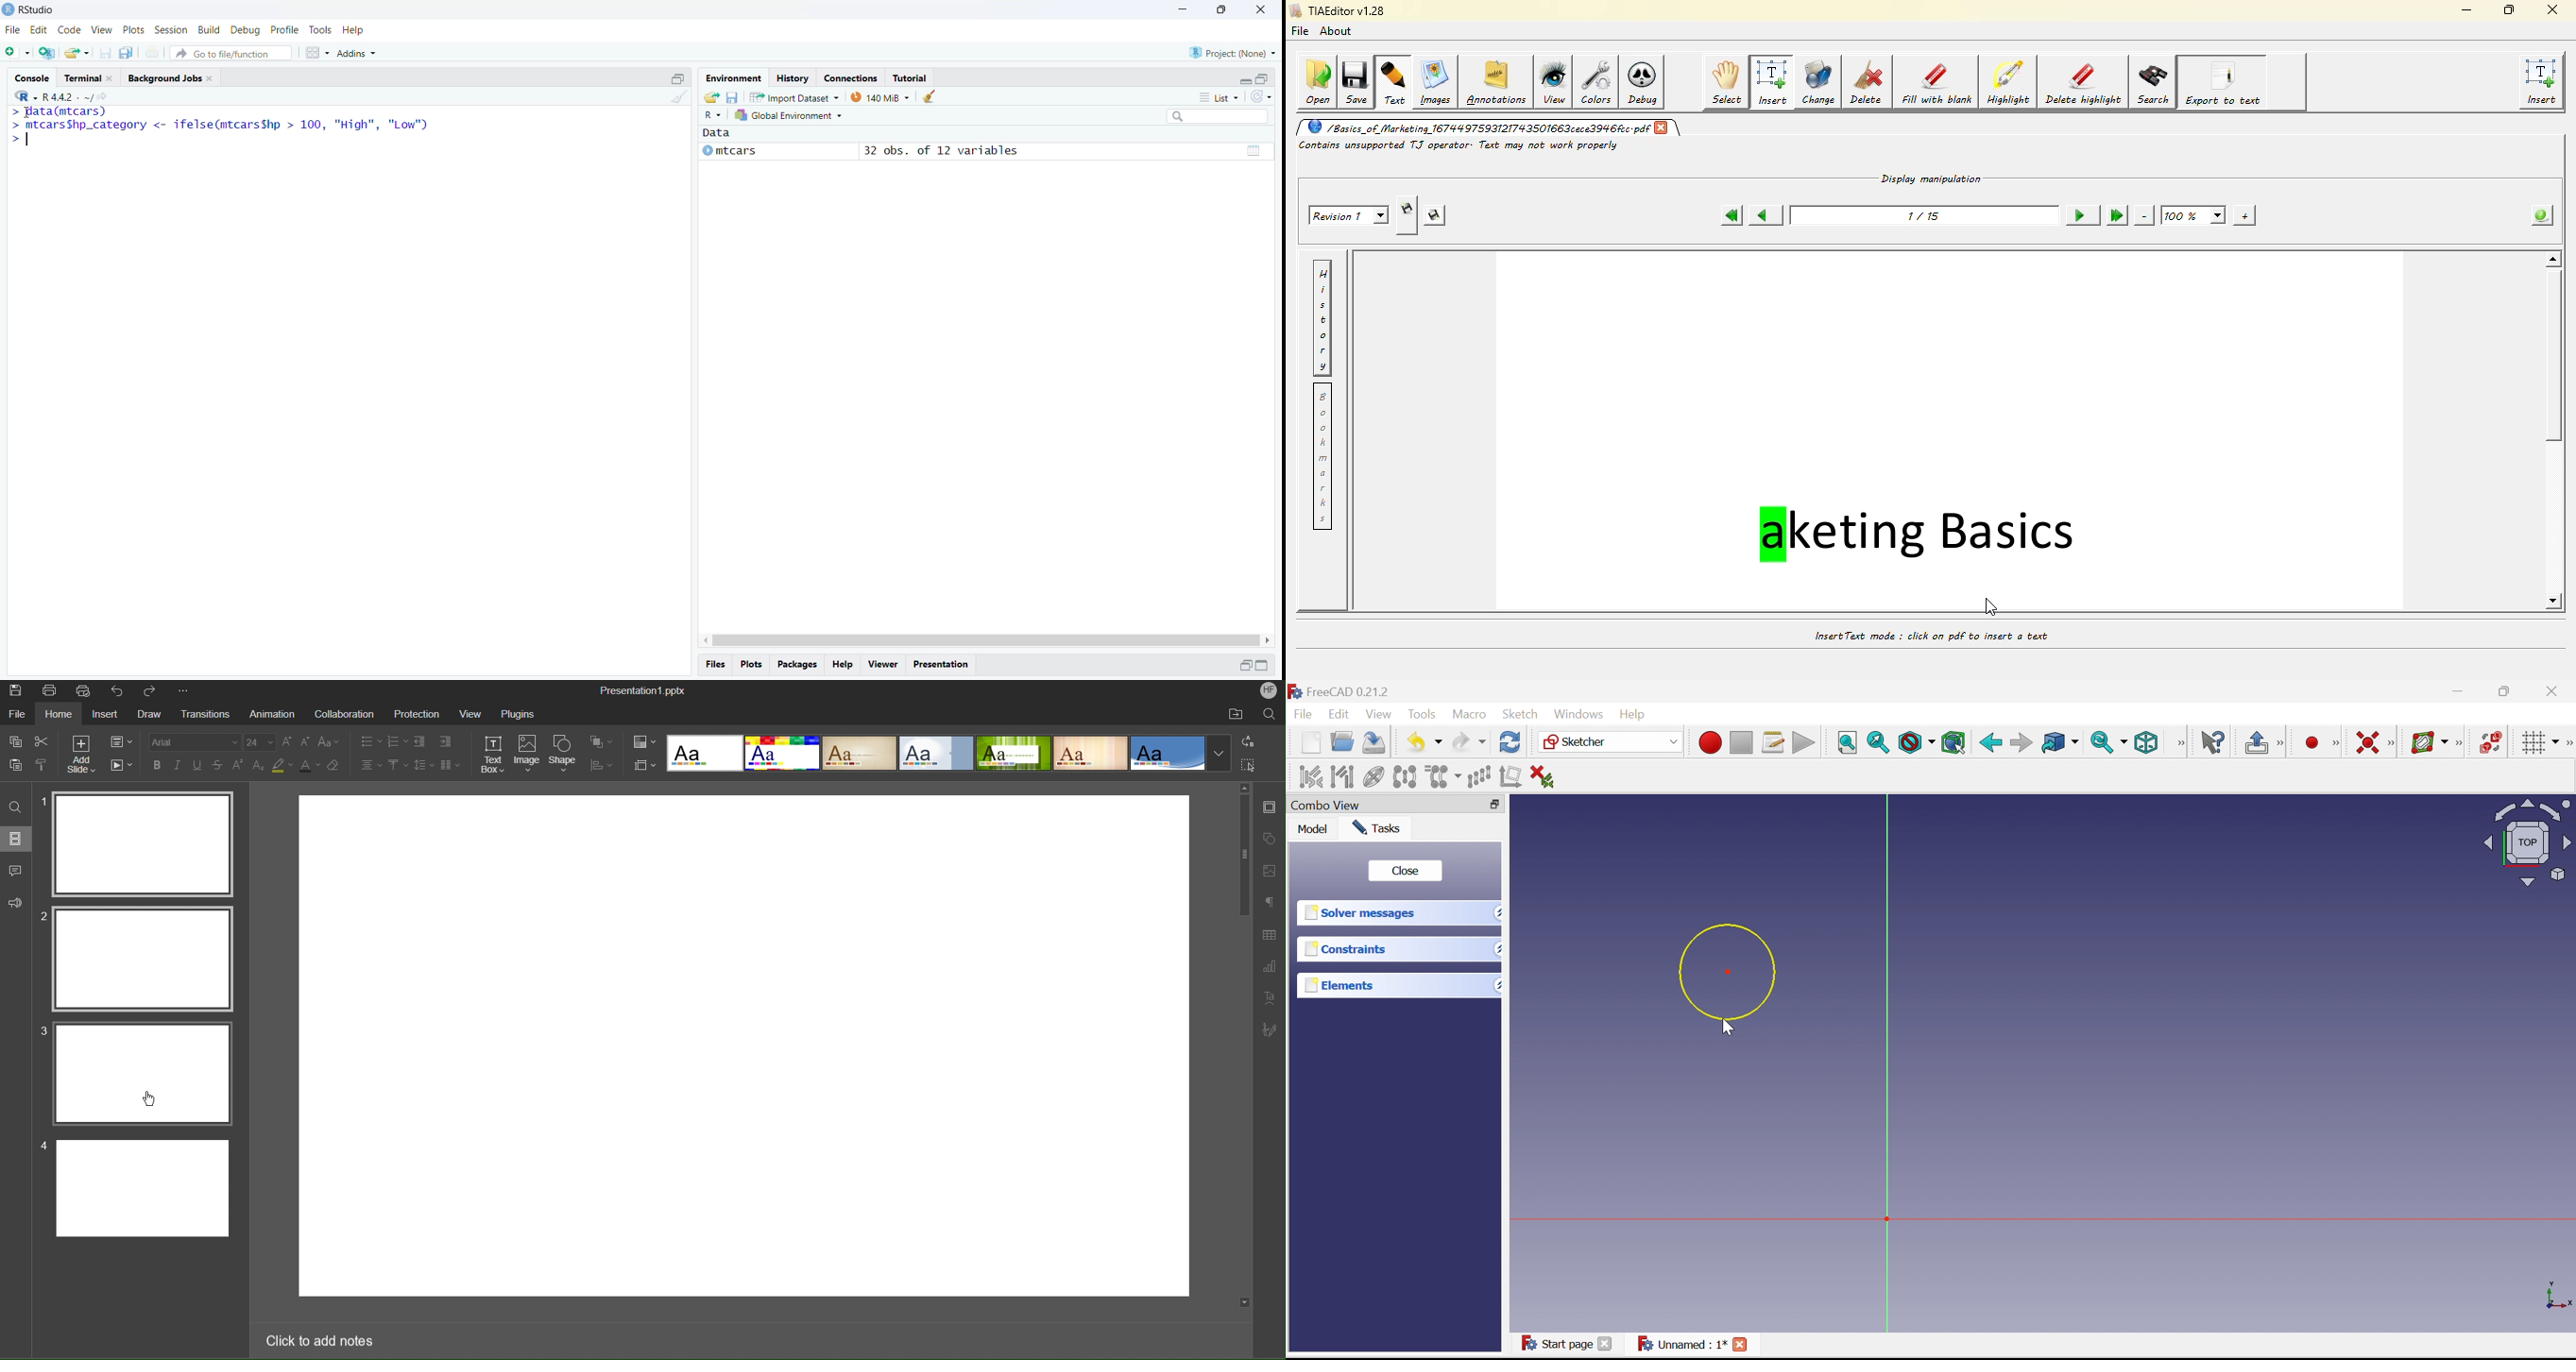  I want to click on increase font size, so click(286, 741).